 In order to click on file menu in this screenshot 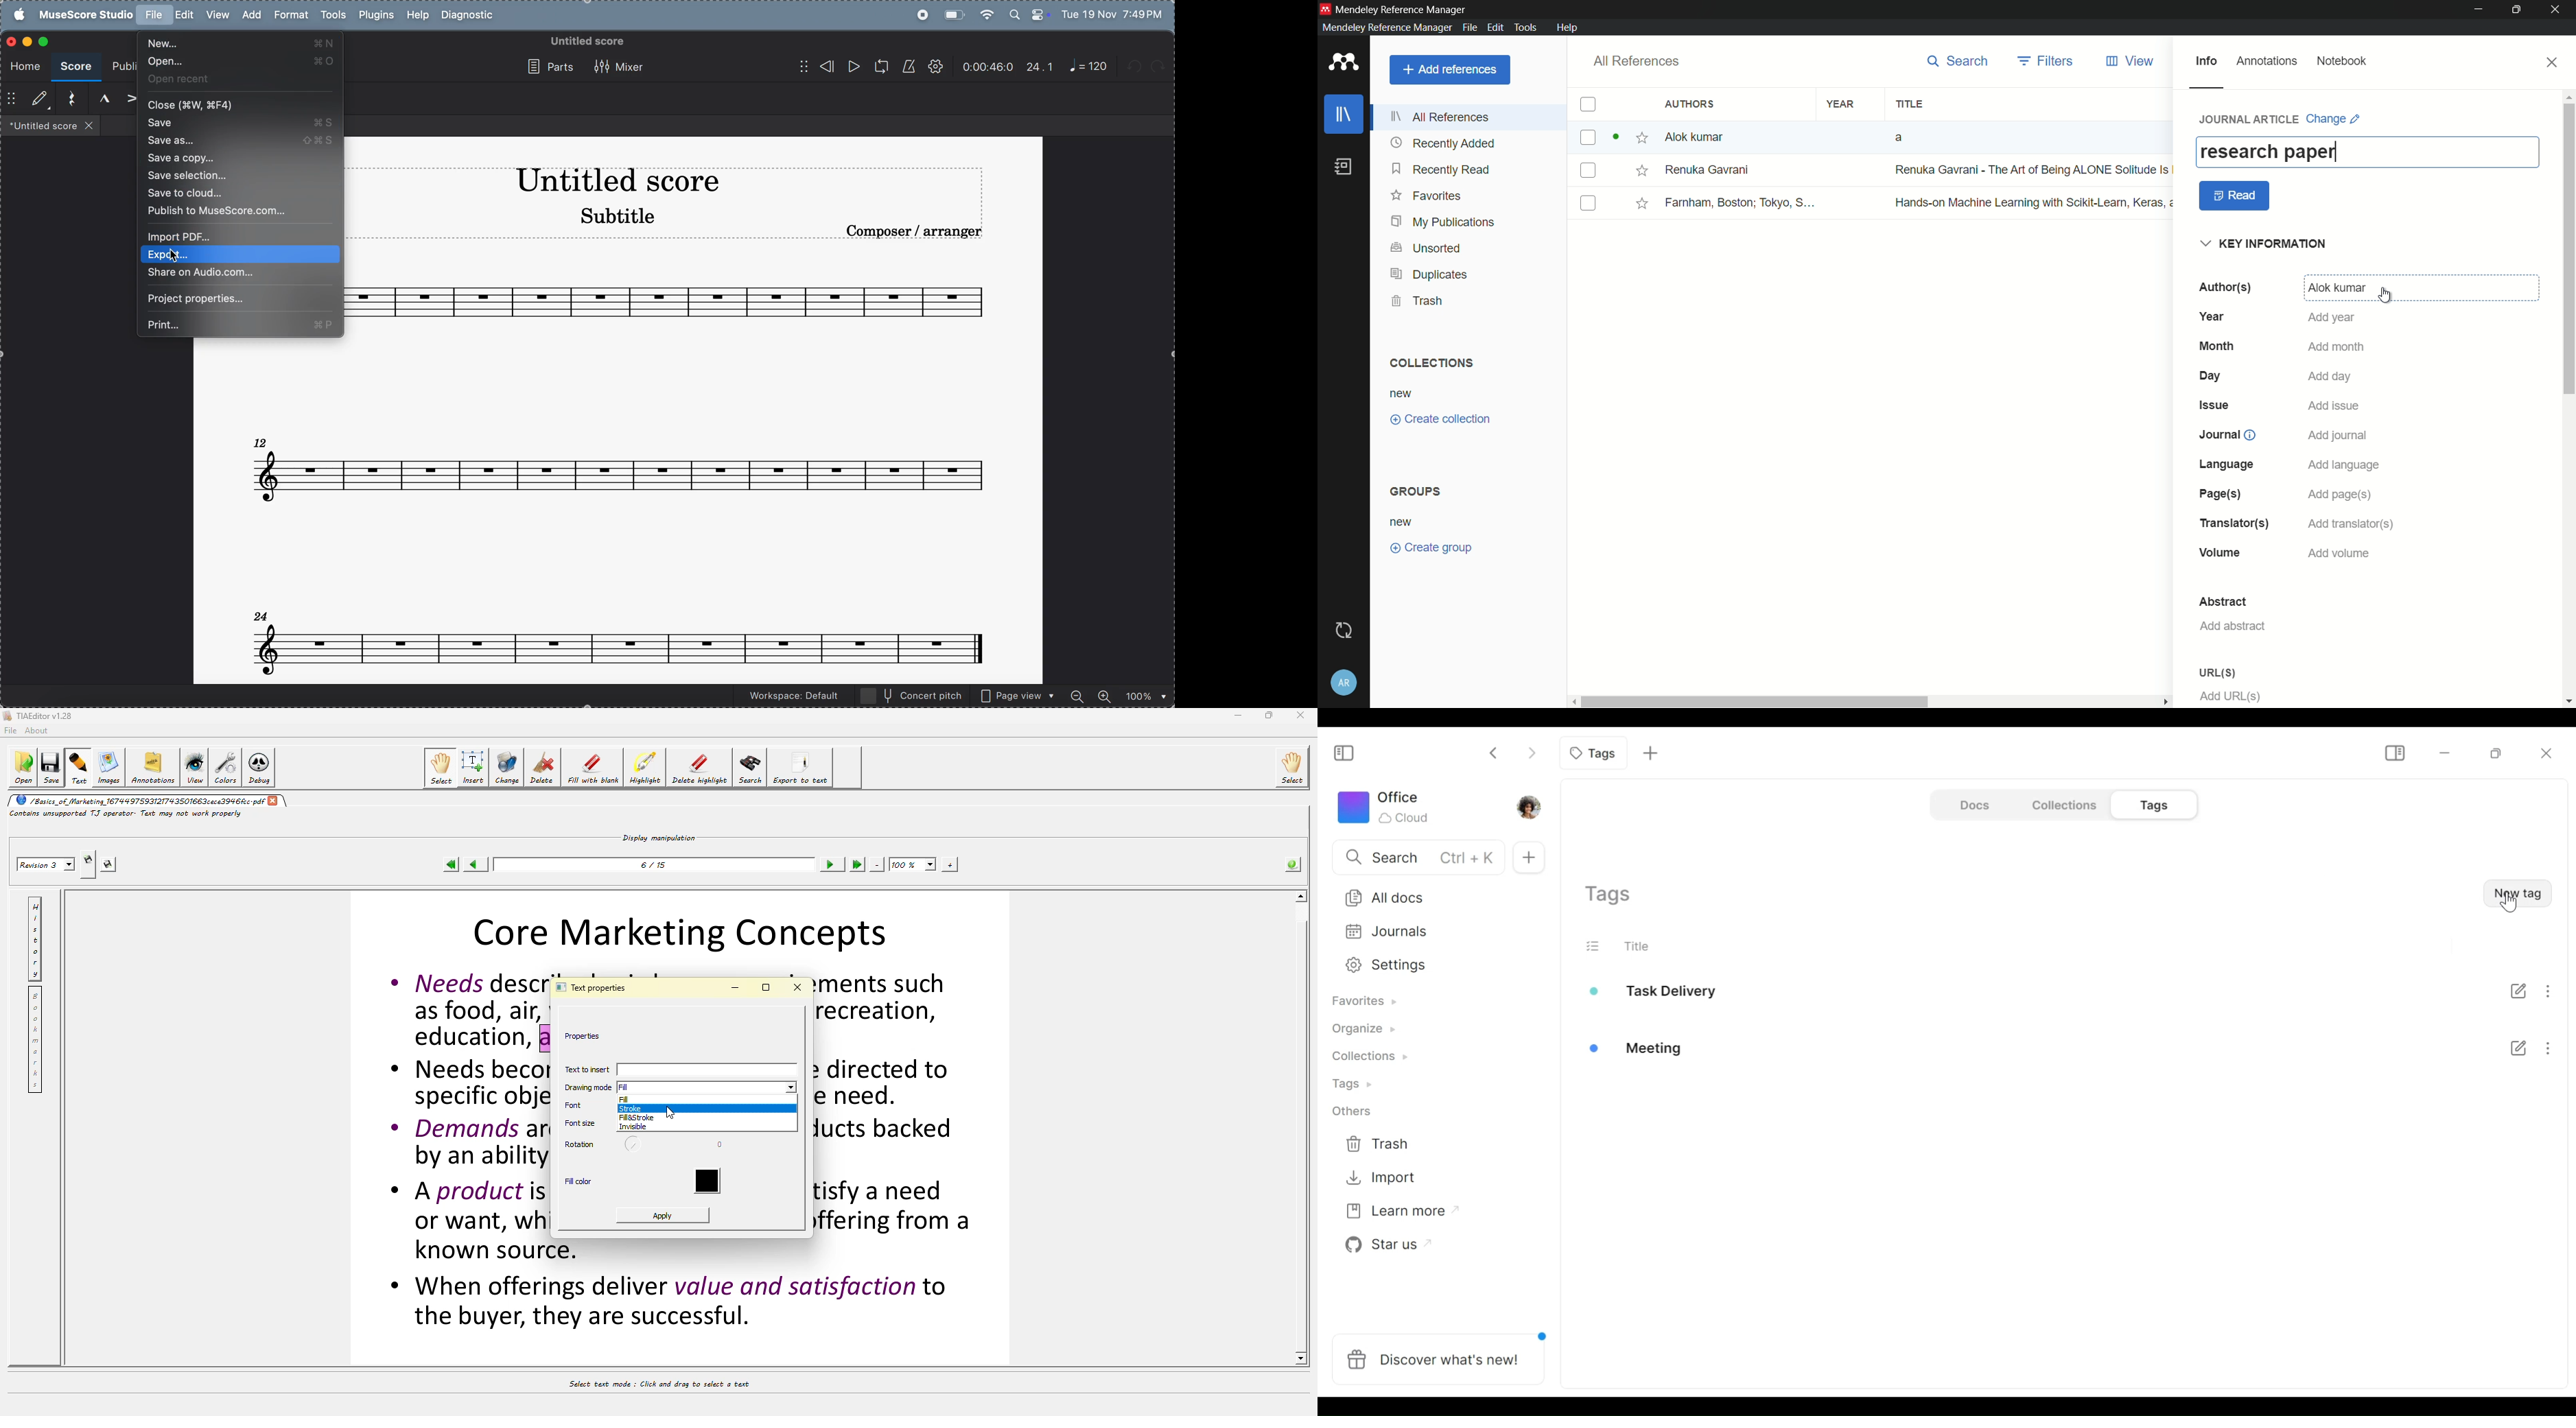, I will do `click(1468, 27)`.